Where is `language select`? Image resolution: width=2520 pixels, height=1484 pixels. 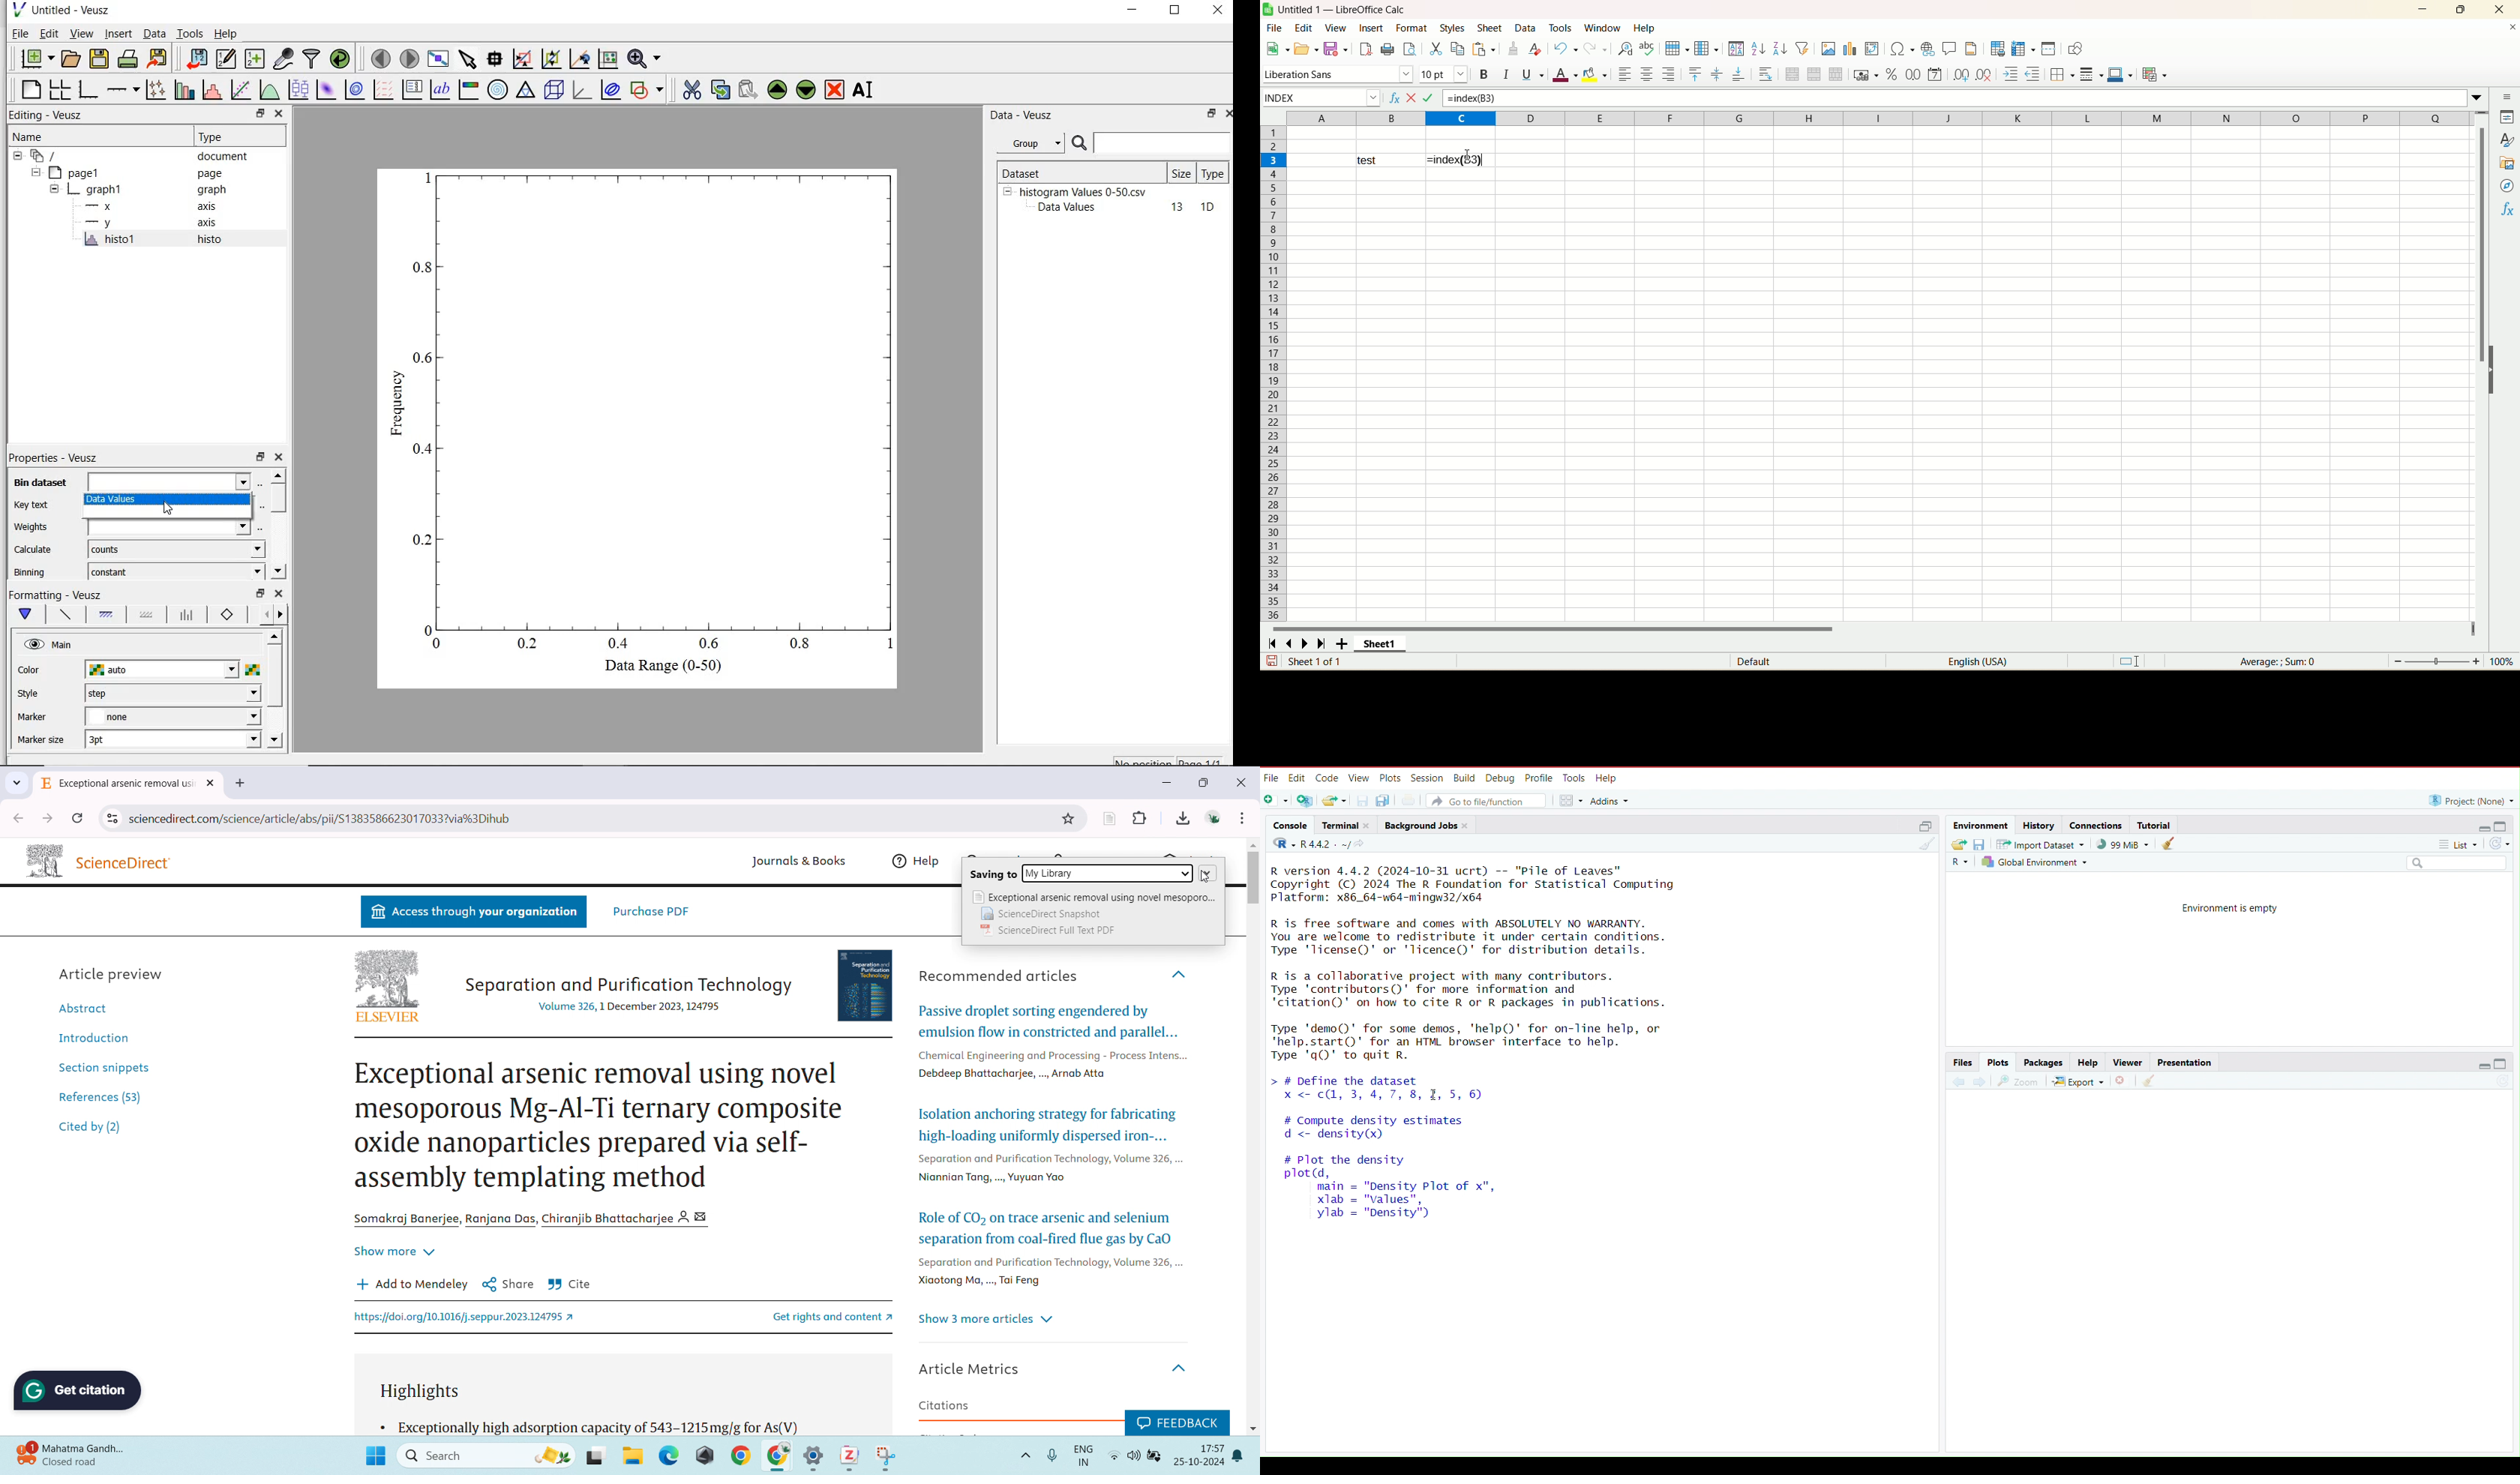 language select is located at coordinates (1279, 845).